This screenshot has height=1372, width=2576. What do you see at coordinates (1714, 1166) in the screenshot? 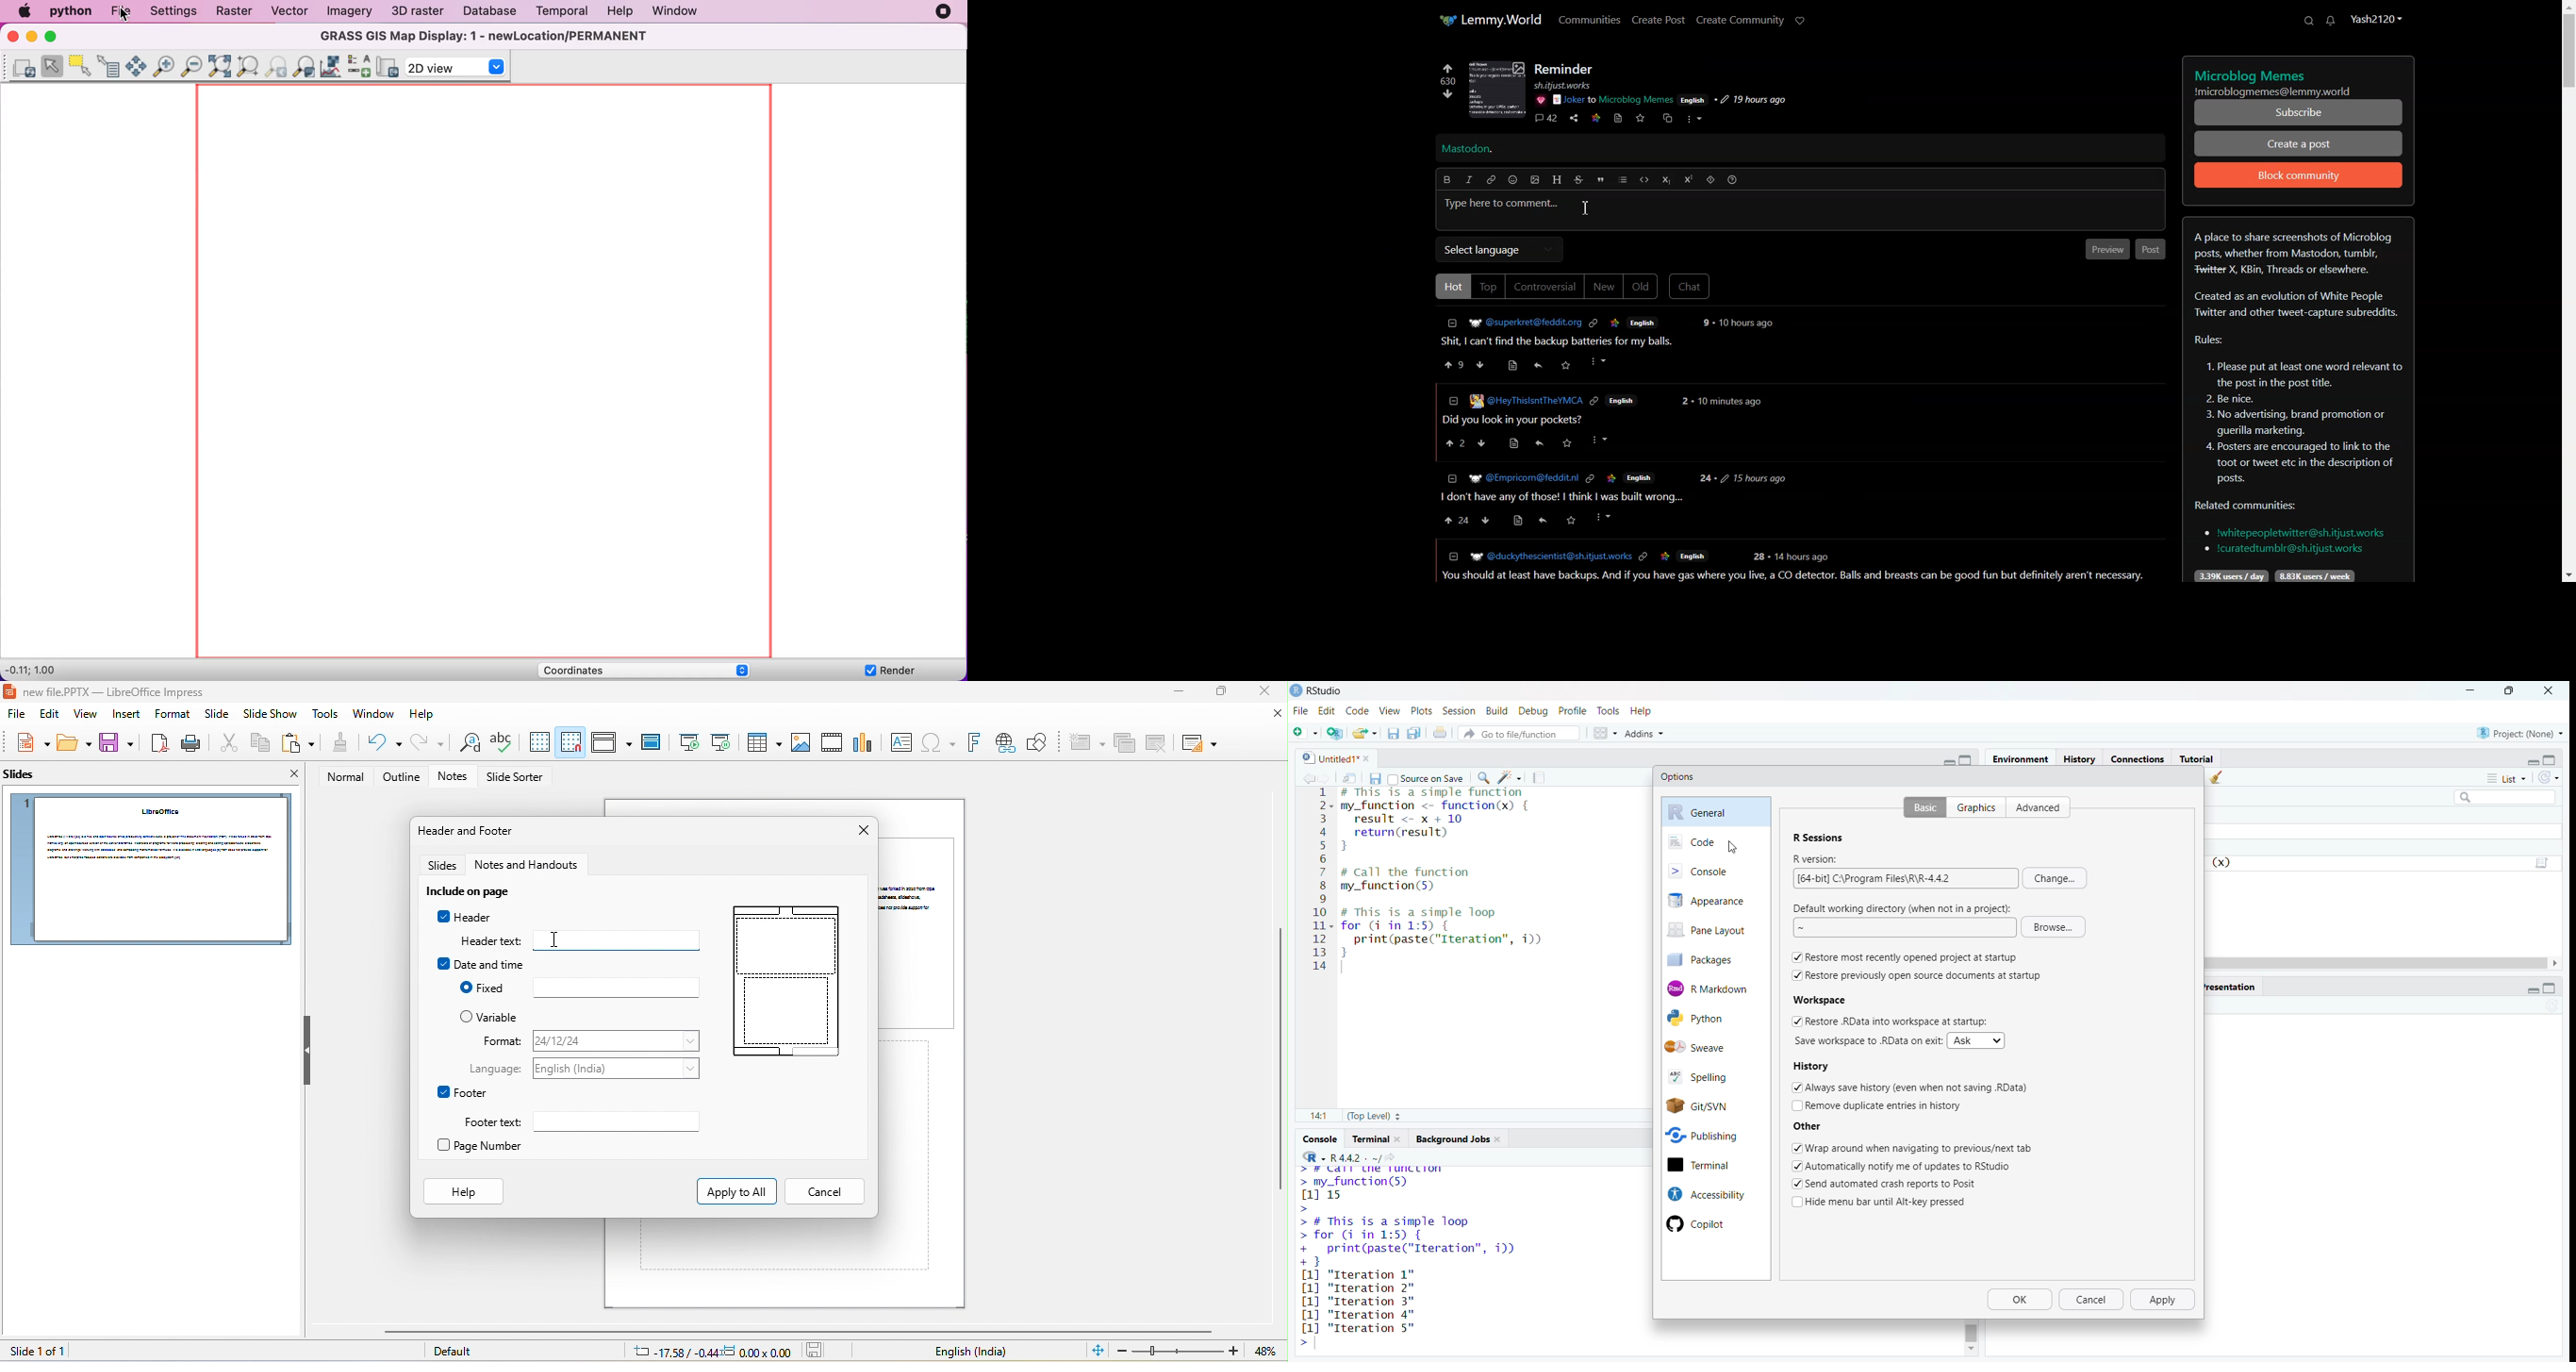
I see `terminal` at bounding box center [1714, 1166].